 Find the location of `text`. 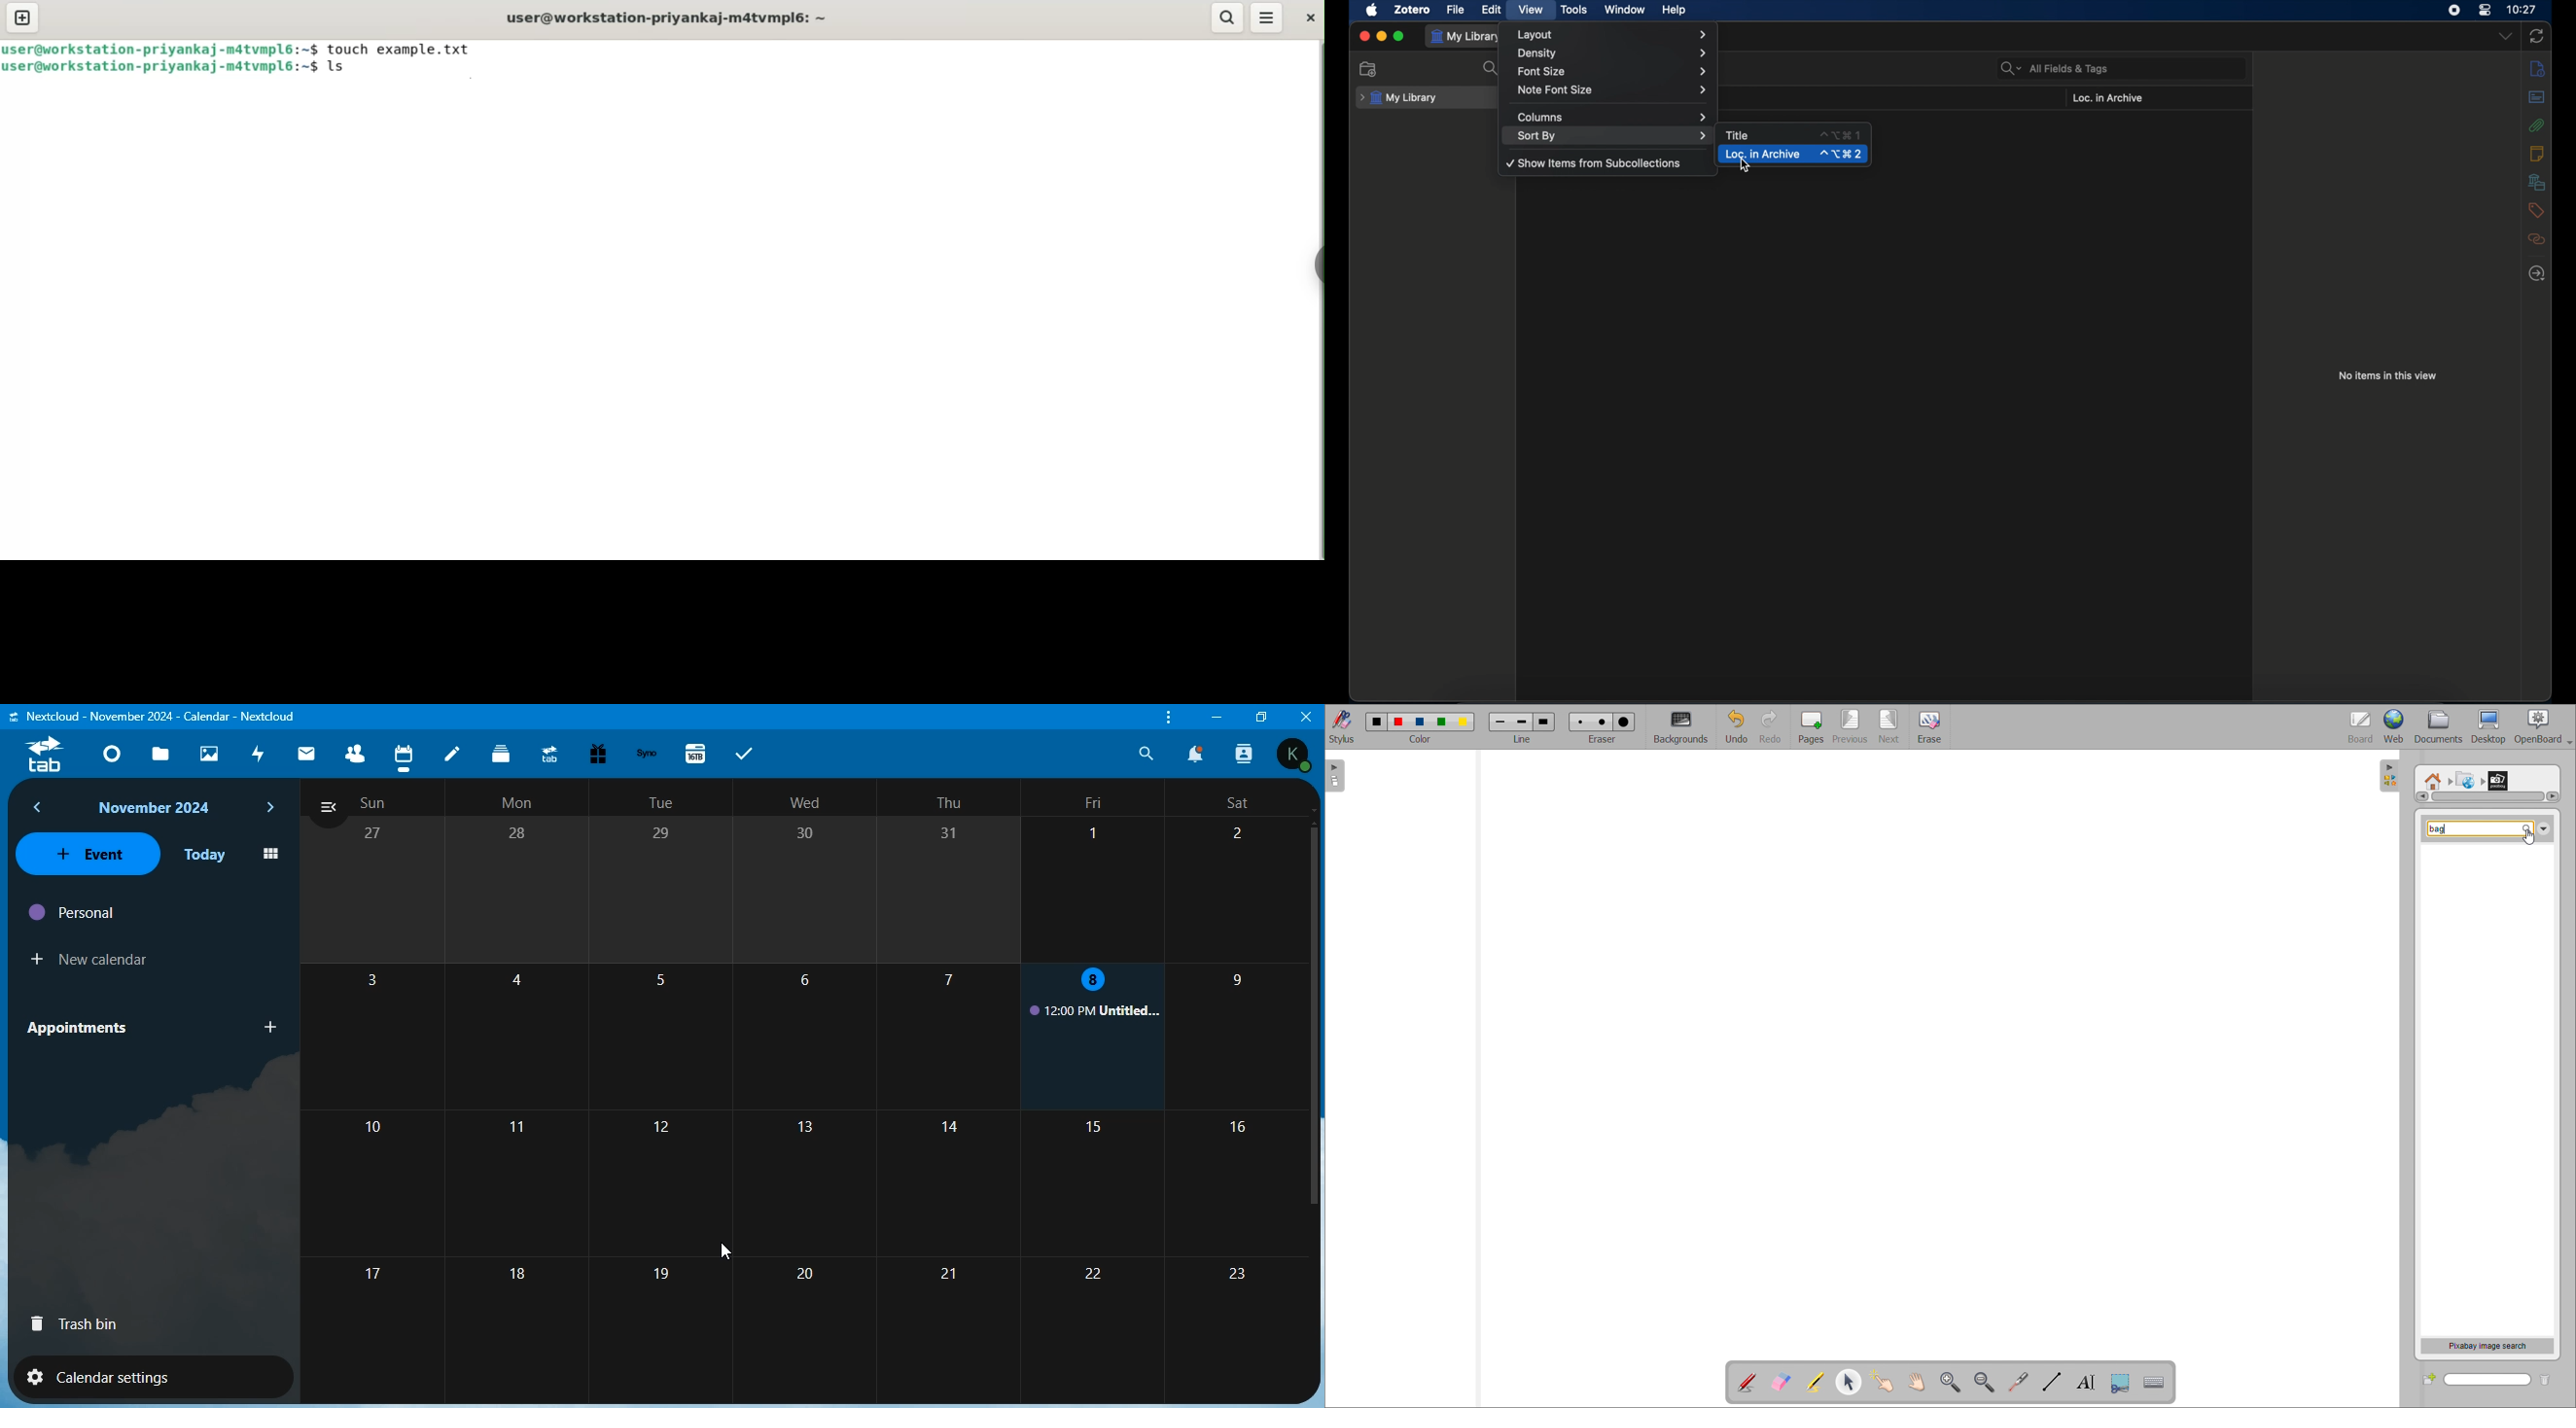

text is located at coordinates (805, 801).